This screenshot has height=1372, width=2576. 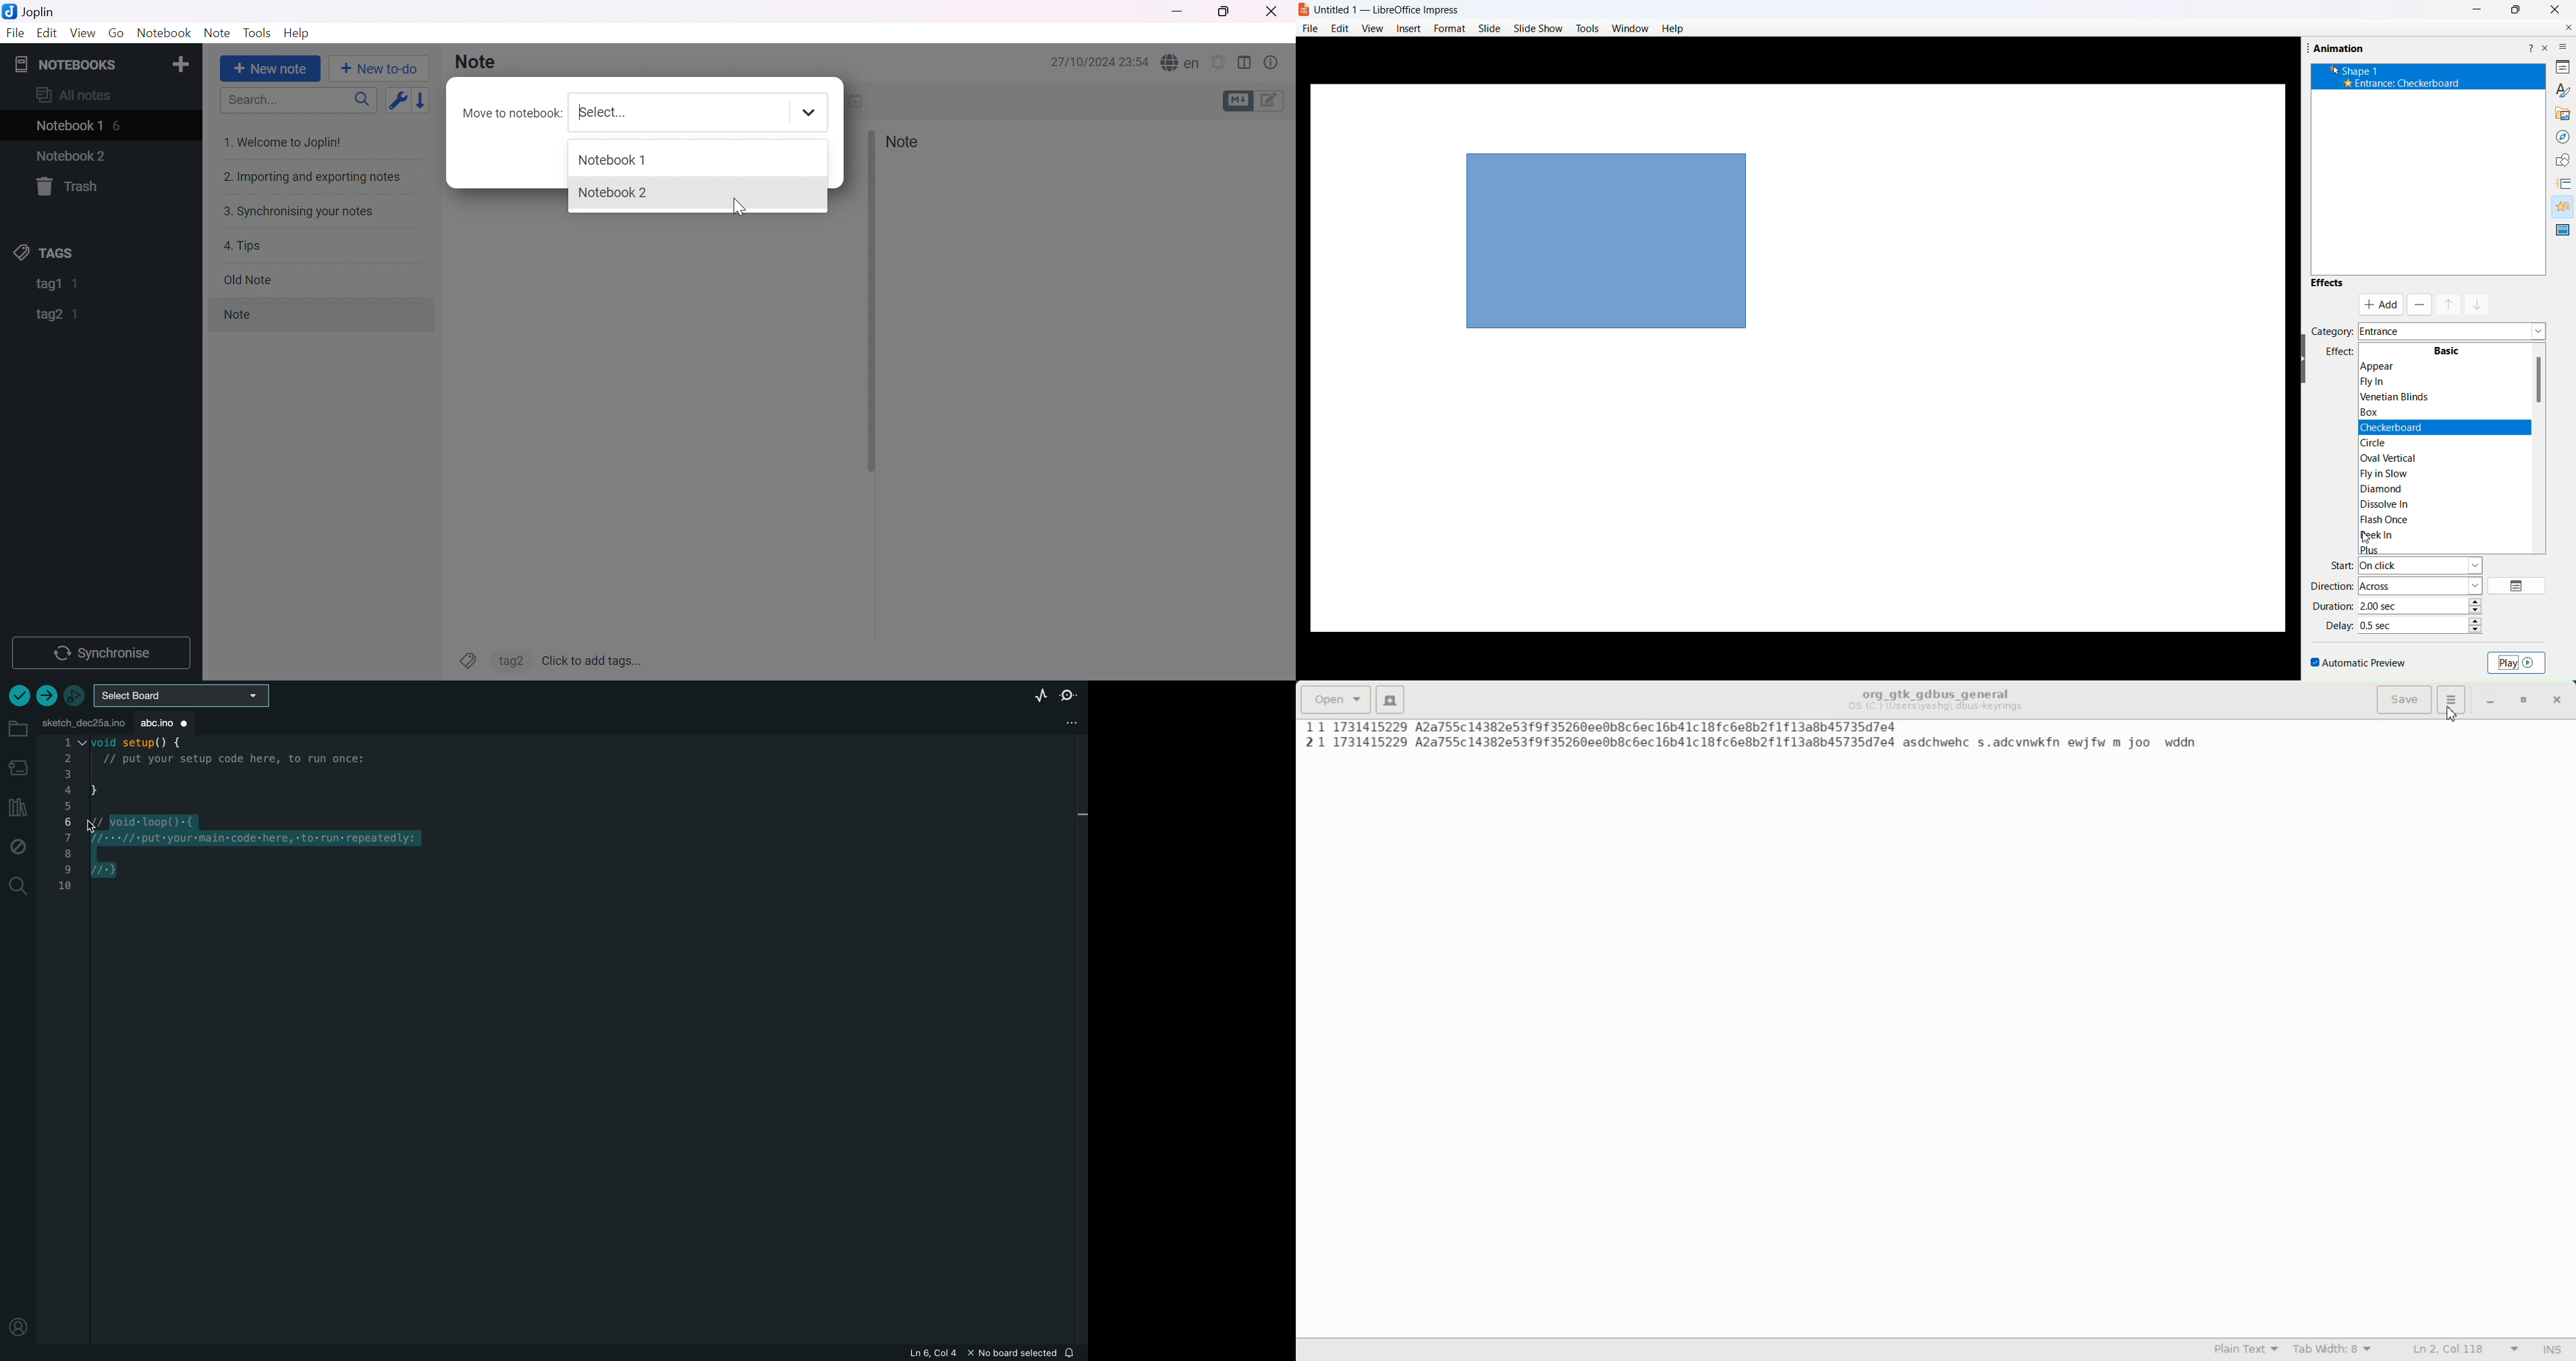 I want to click on play, so click(x=2519, y=663).